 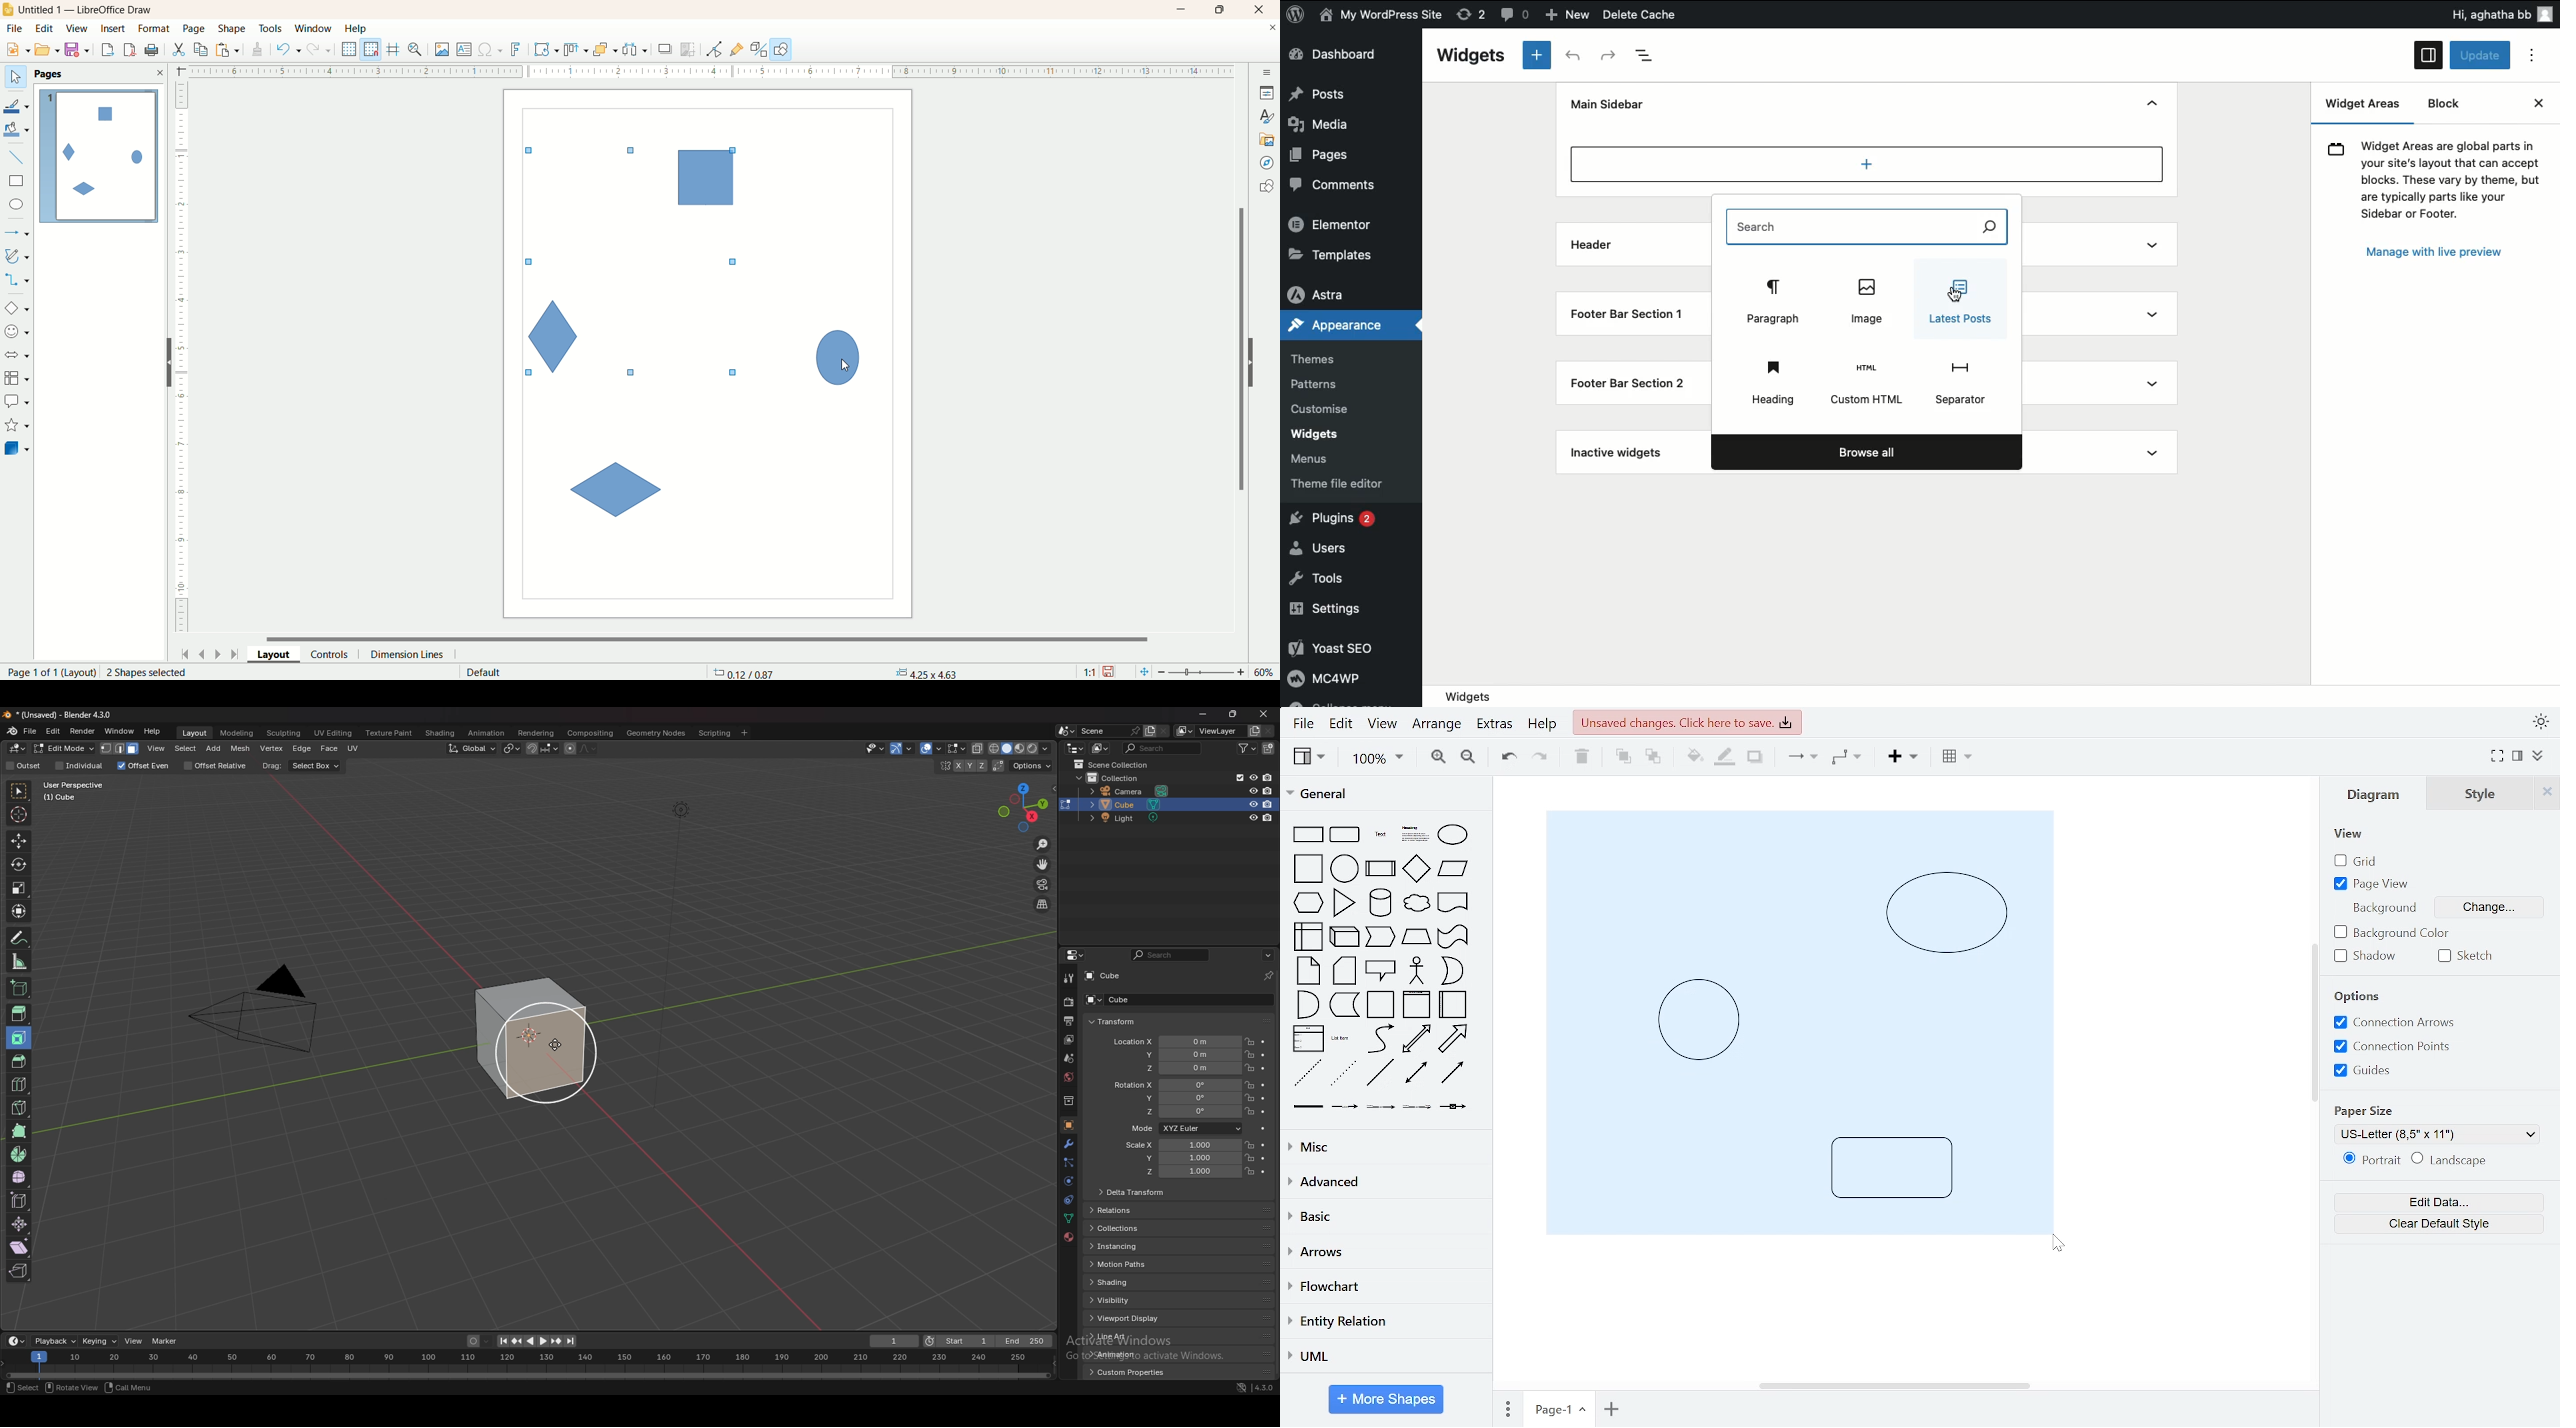 I want to click on spin, so click(x=19, y=1154).